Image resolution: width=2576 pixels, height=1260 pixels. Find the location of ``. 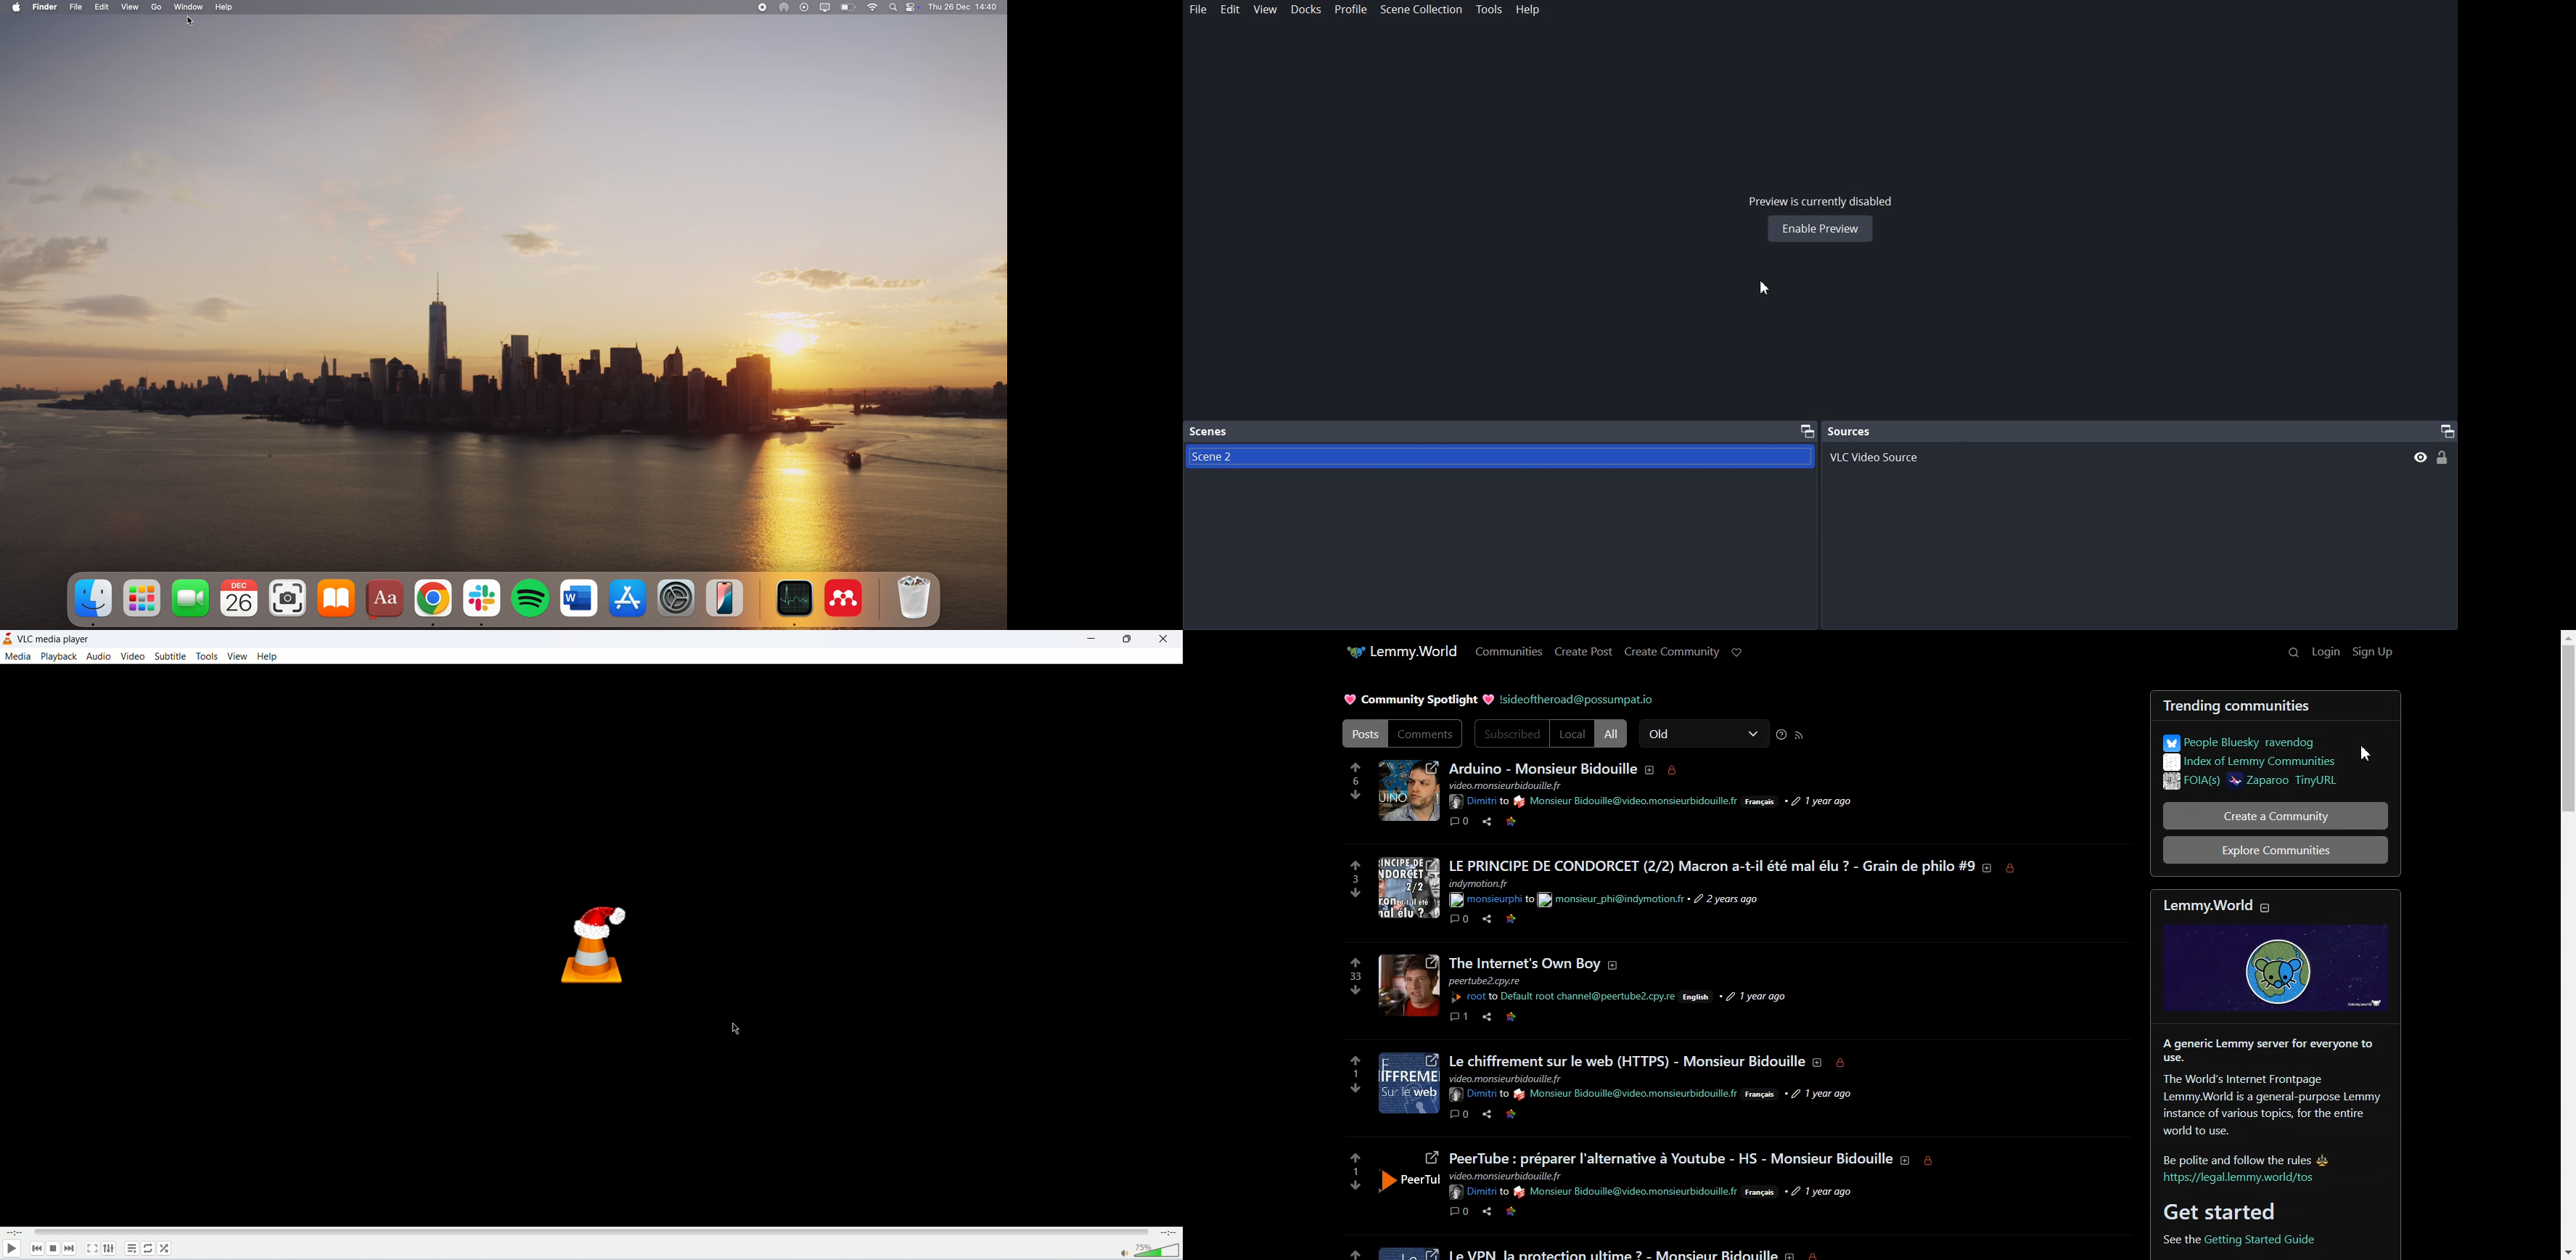

 is located at coordinates (1477, 1094).